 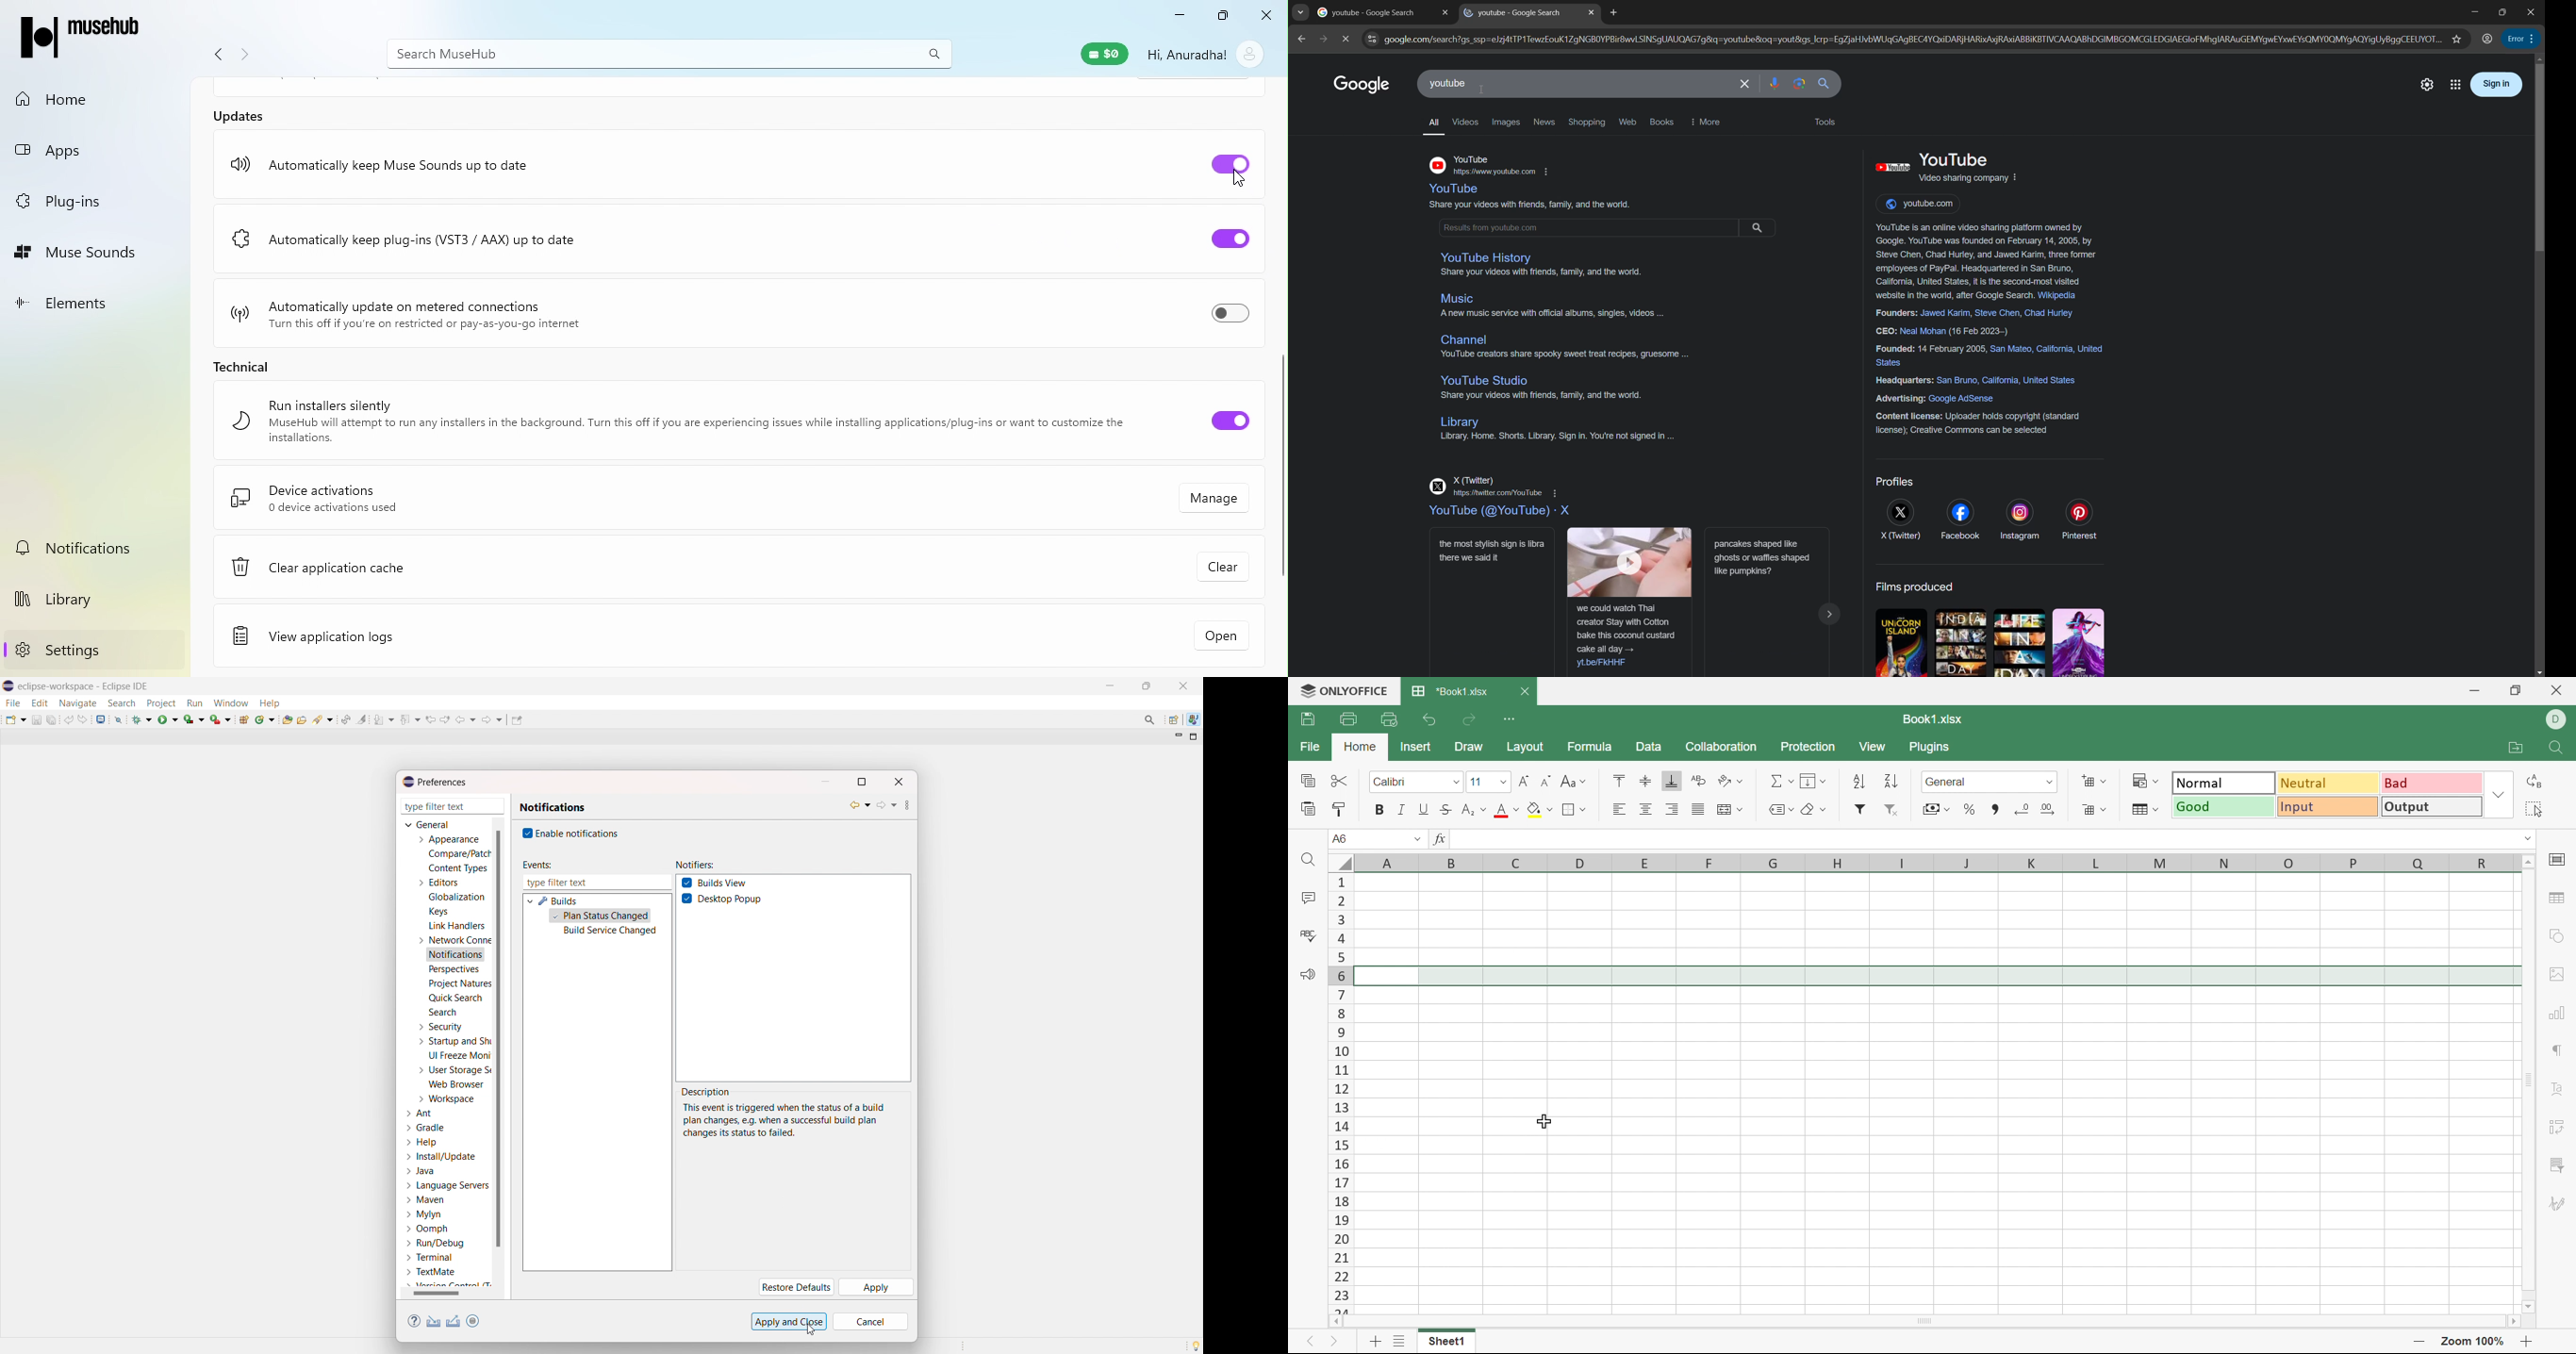 I want to click on Paragraph settings, so click(x=2557, y=1051).